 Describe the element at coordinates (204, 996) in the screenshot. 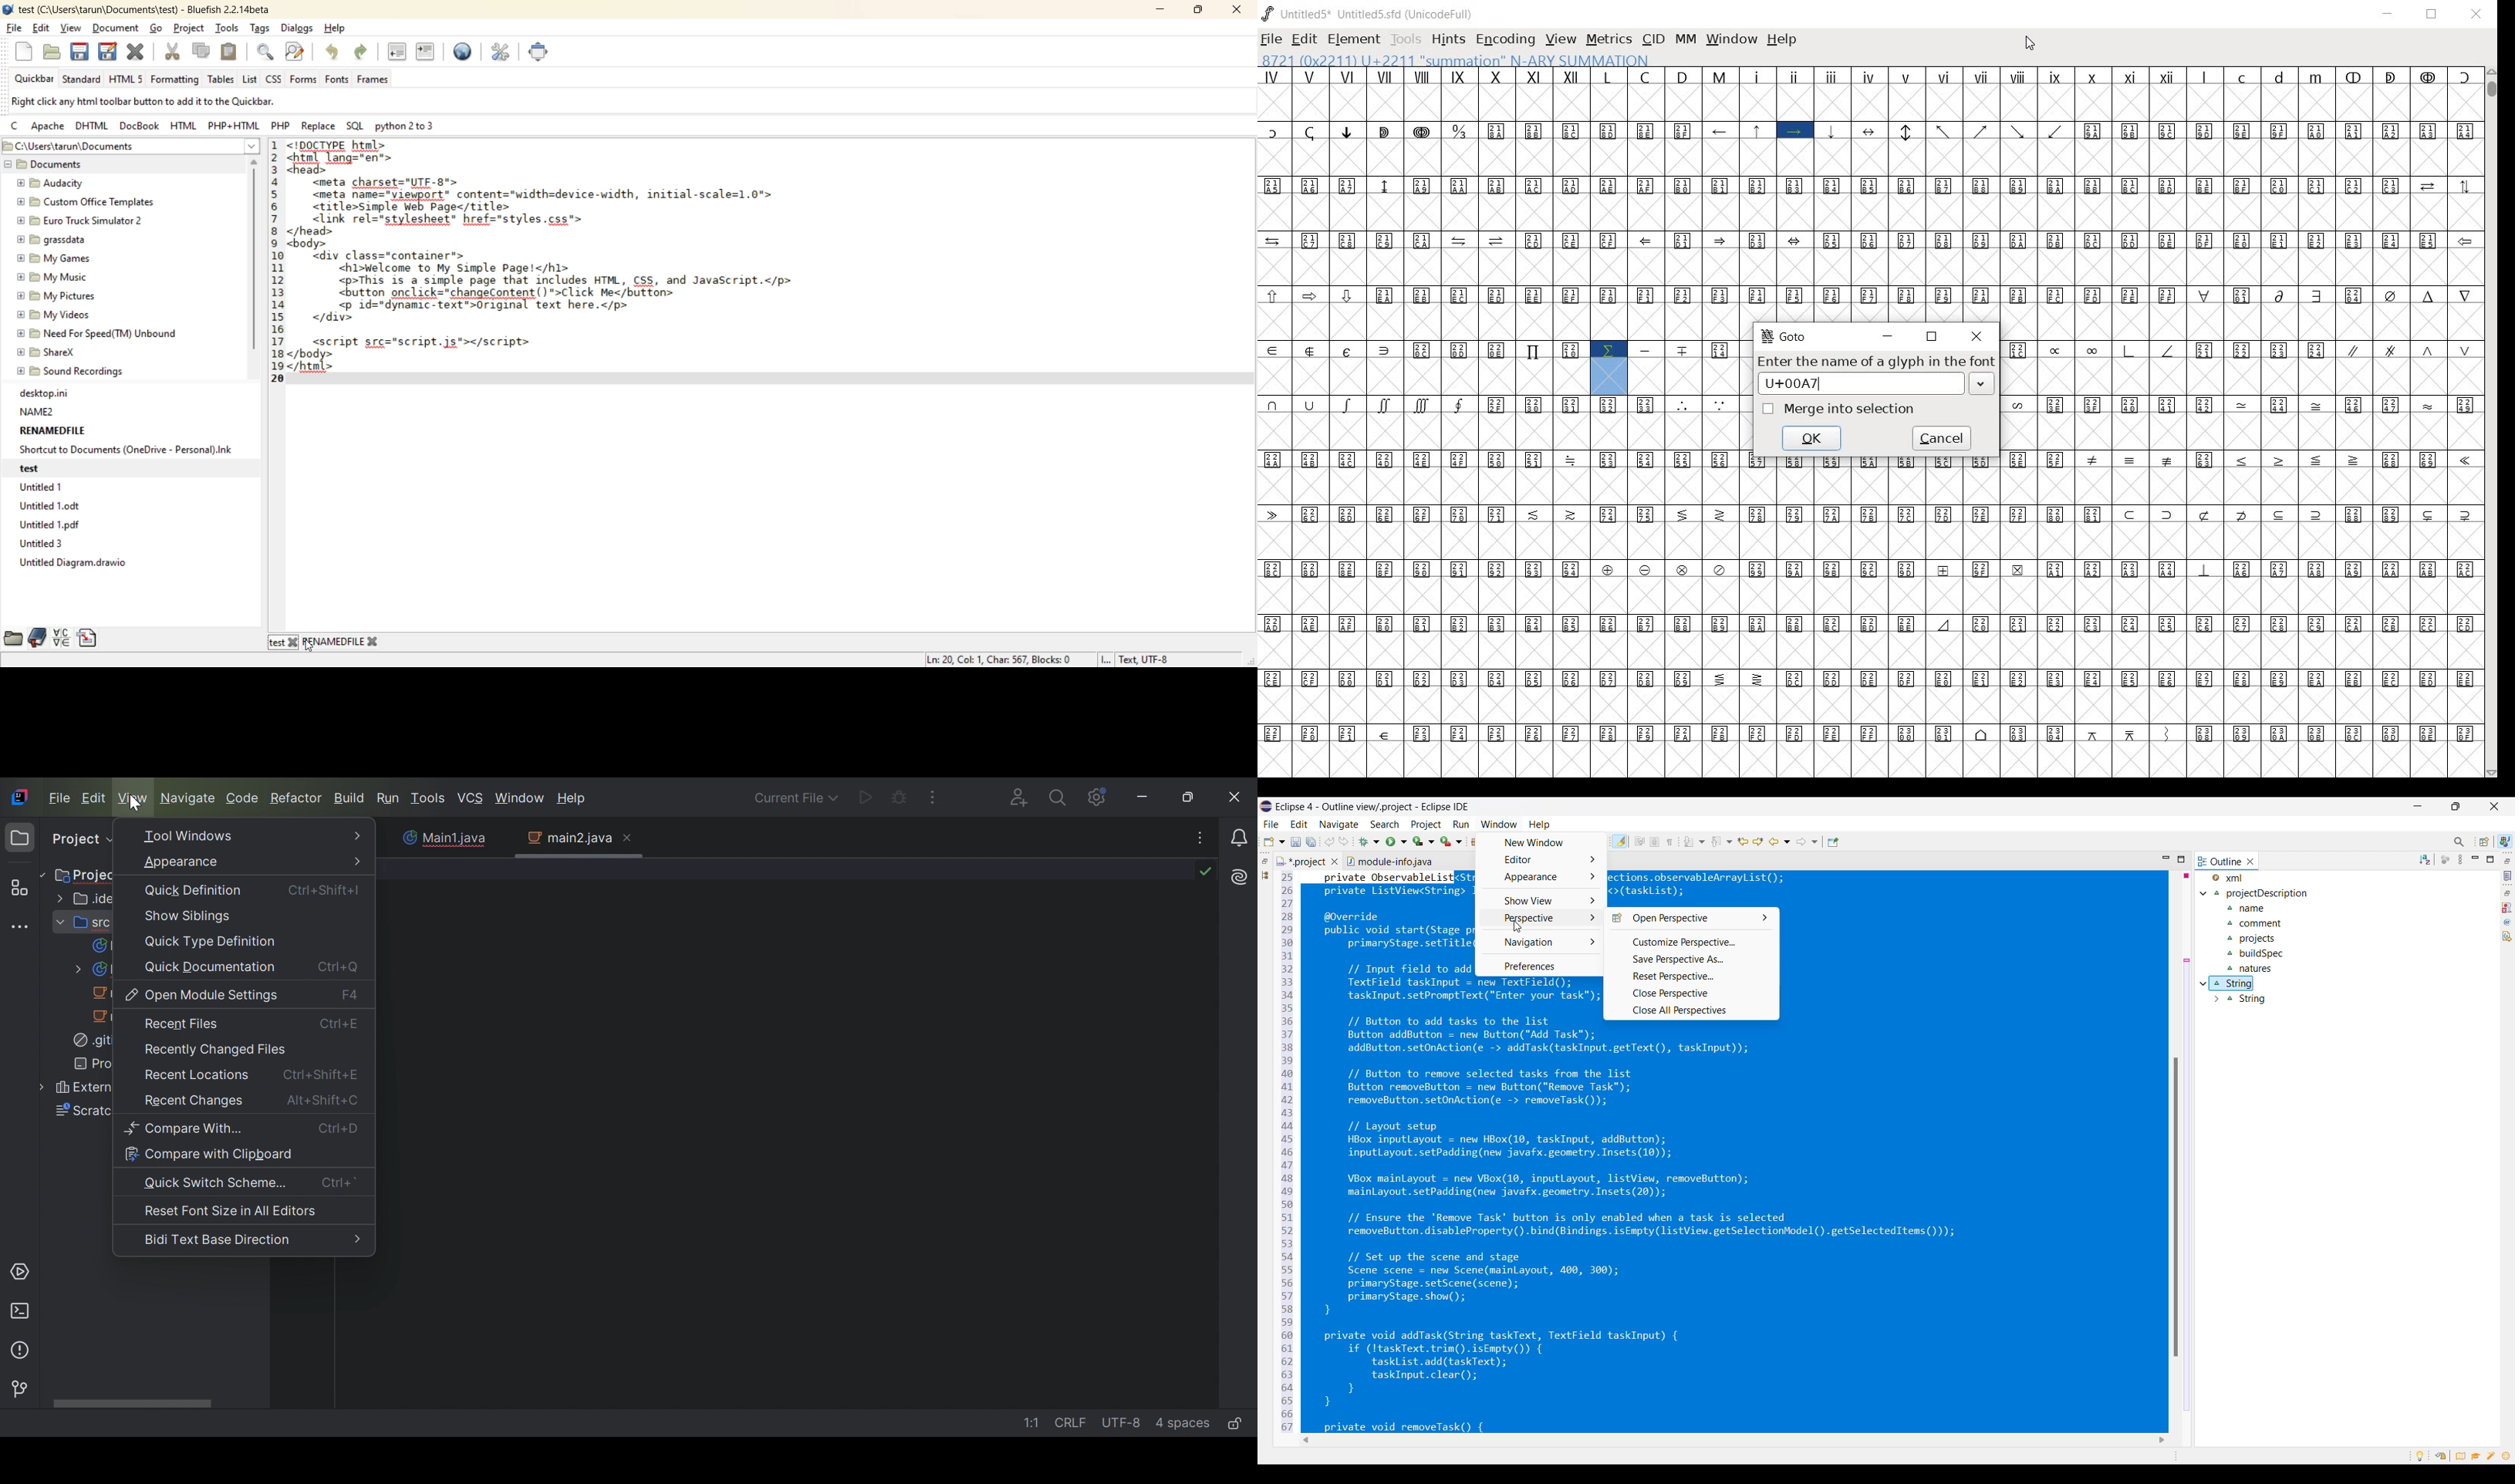

I see `Open Module` at that location.